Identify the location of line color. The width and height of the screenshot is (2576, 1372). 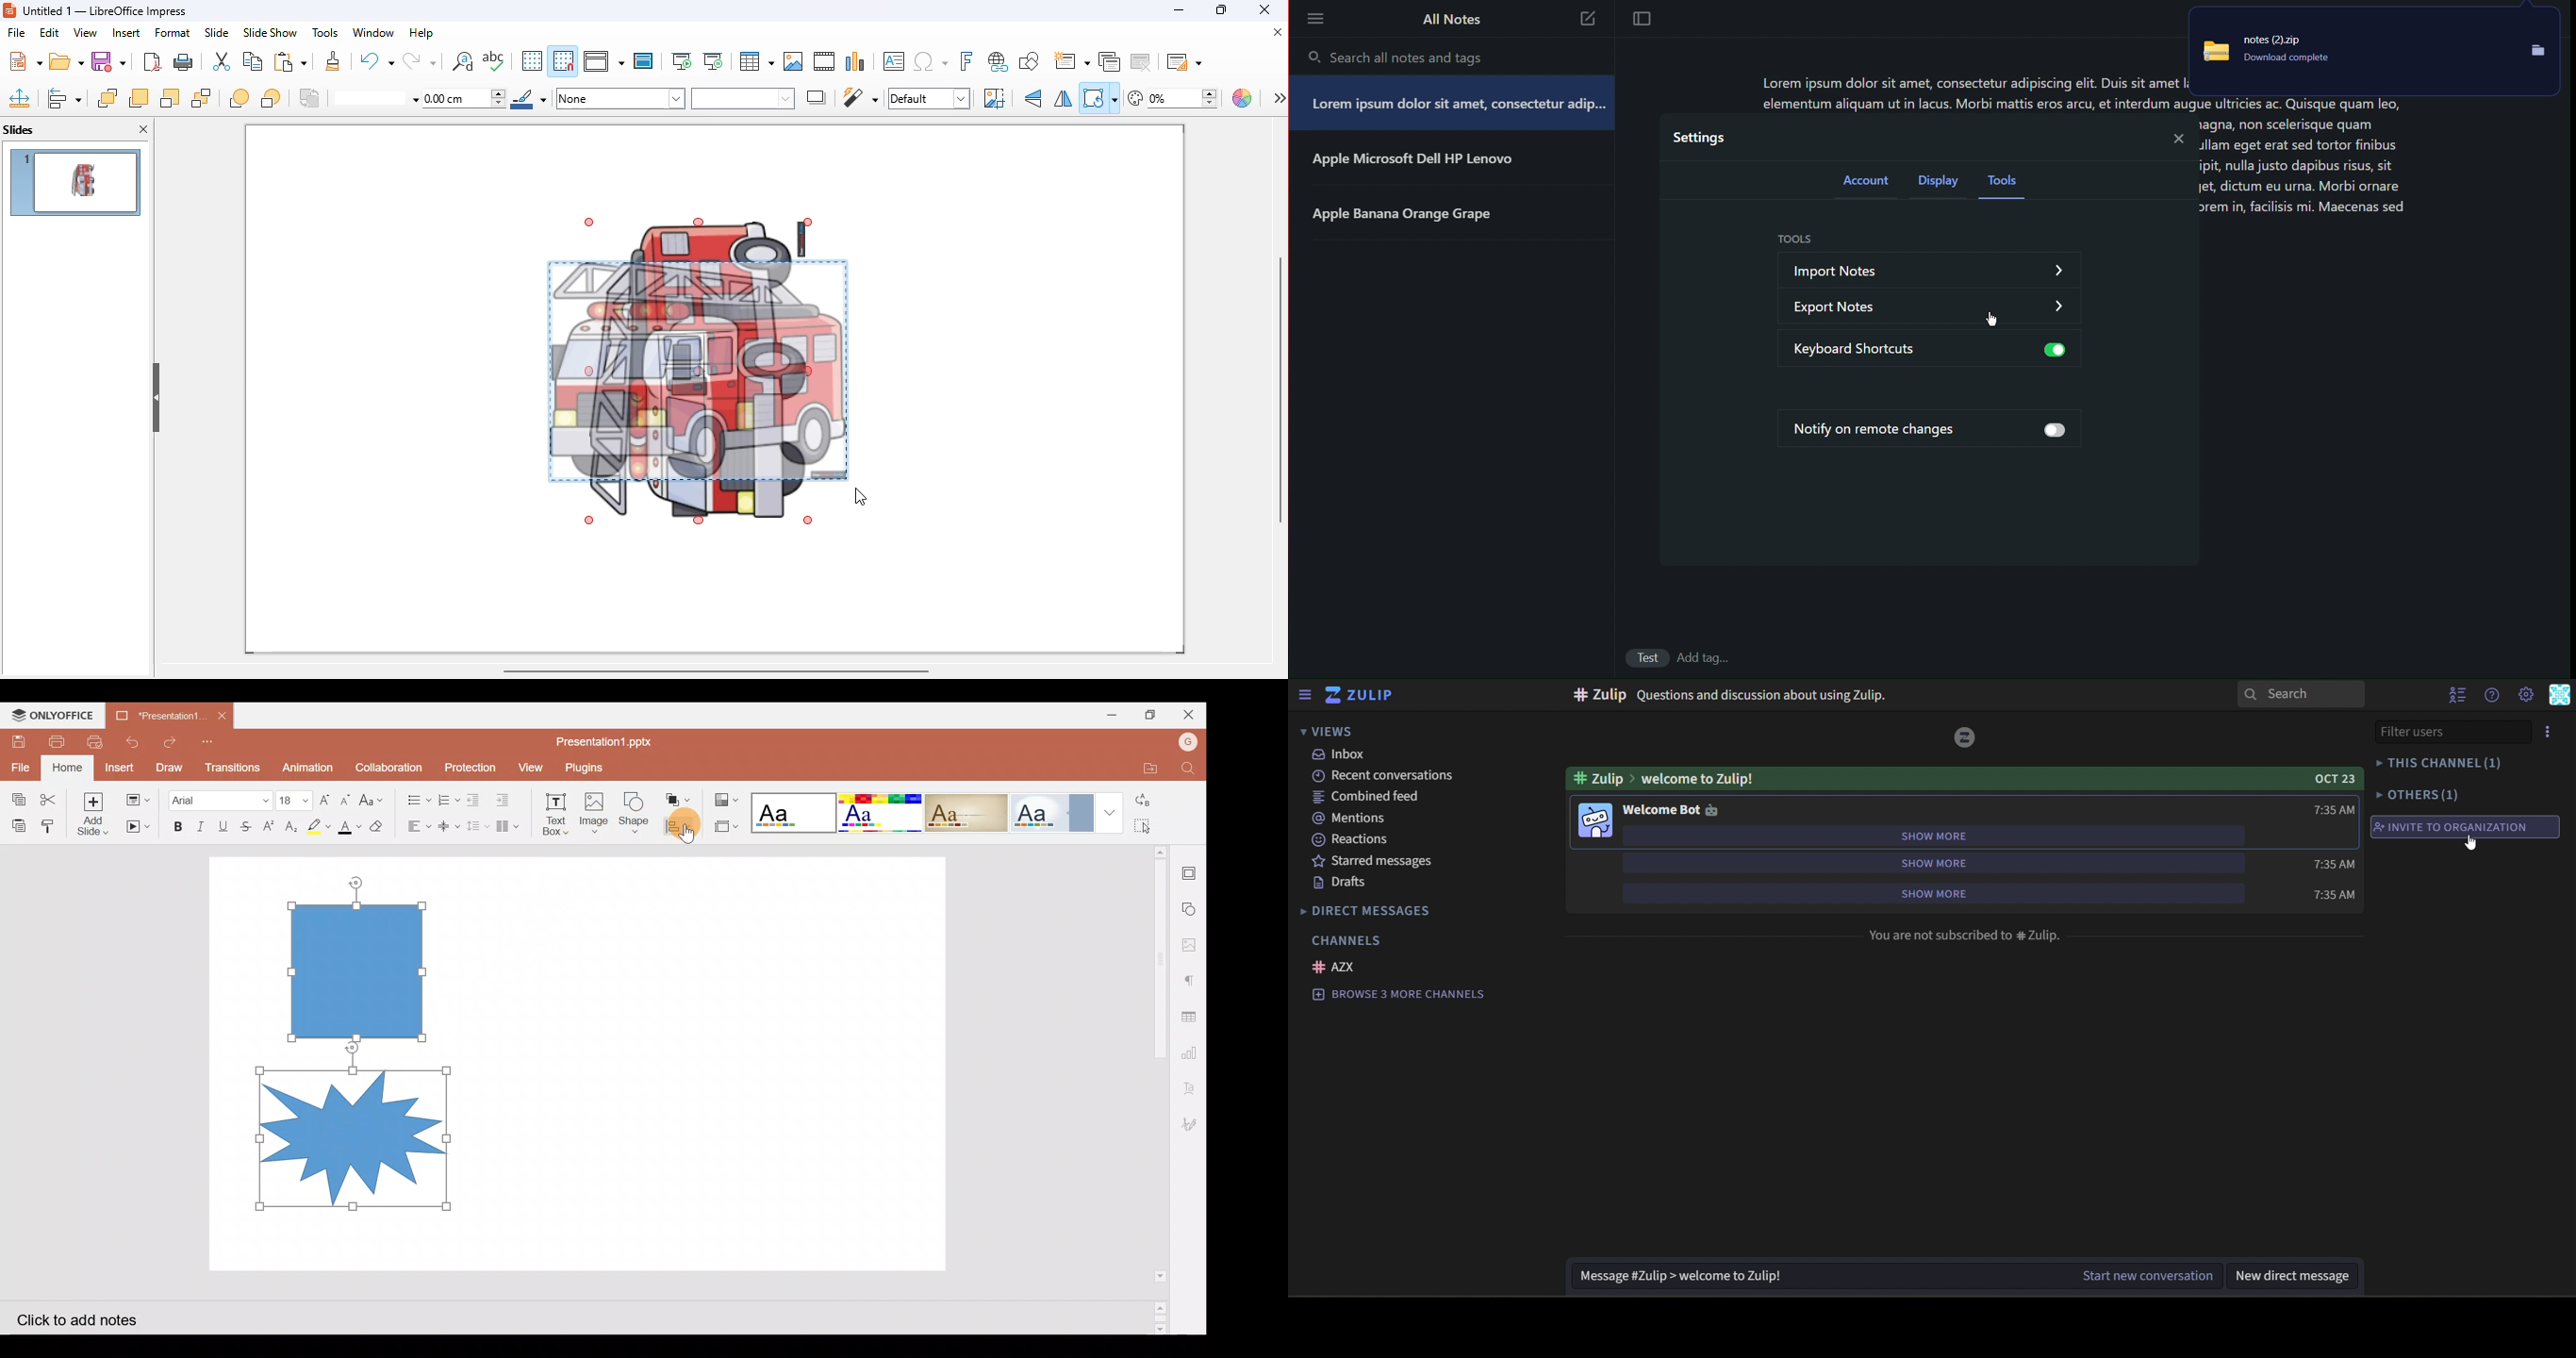
(529, 98).